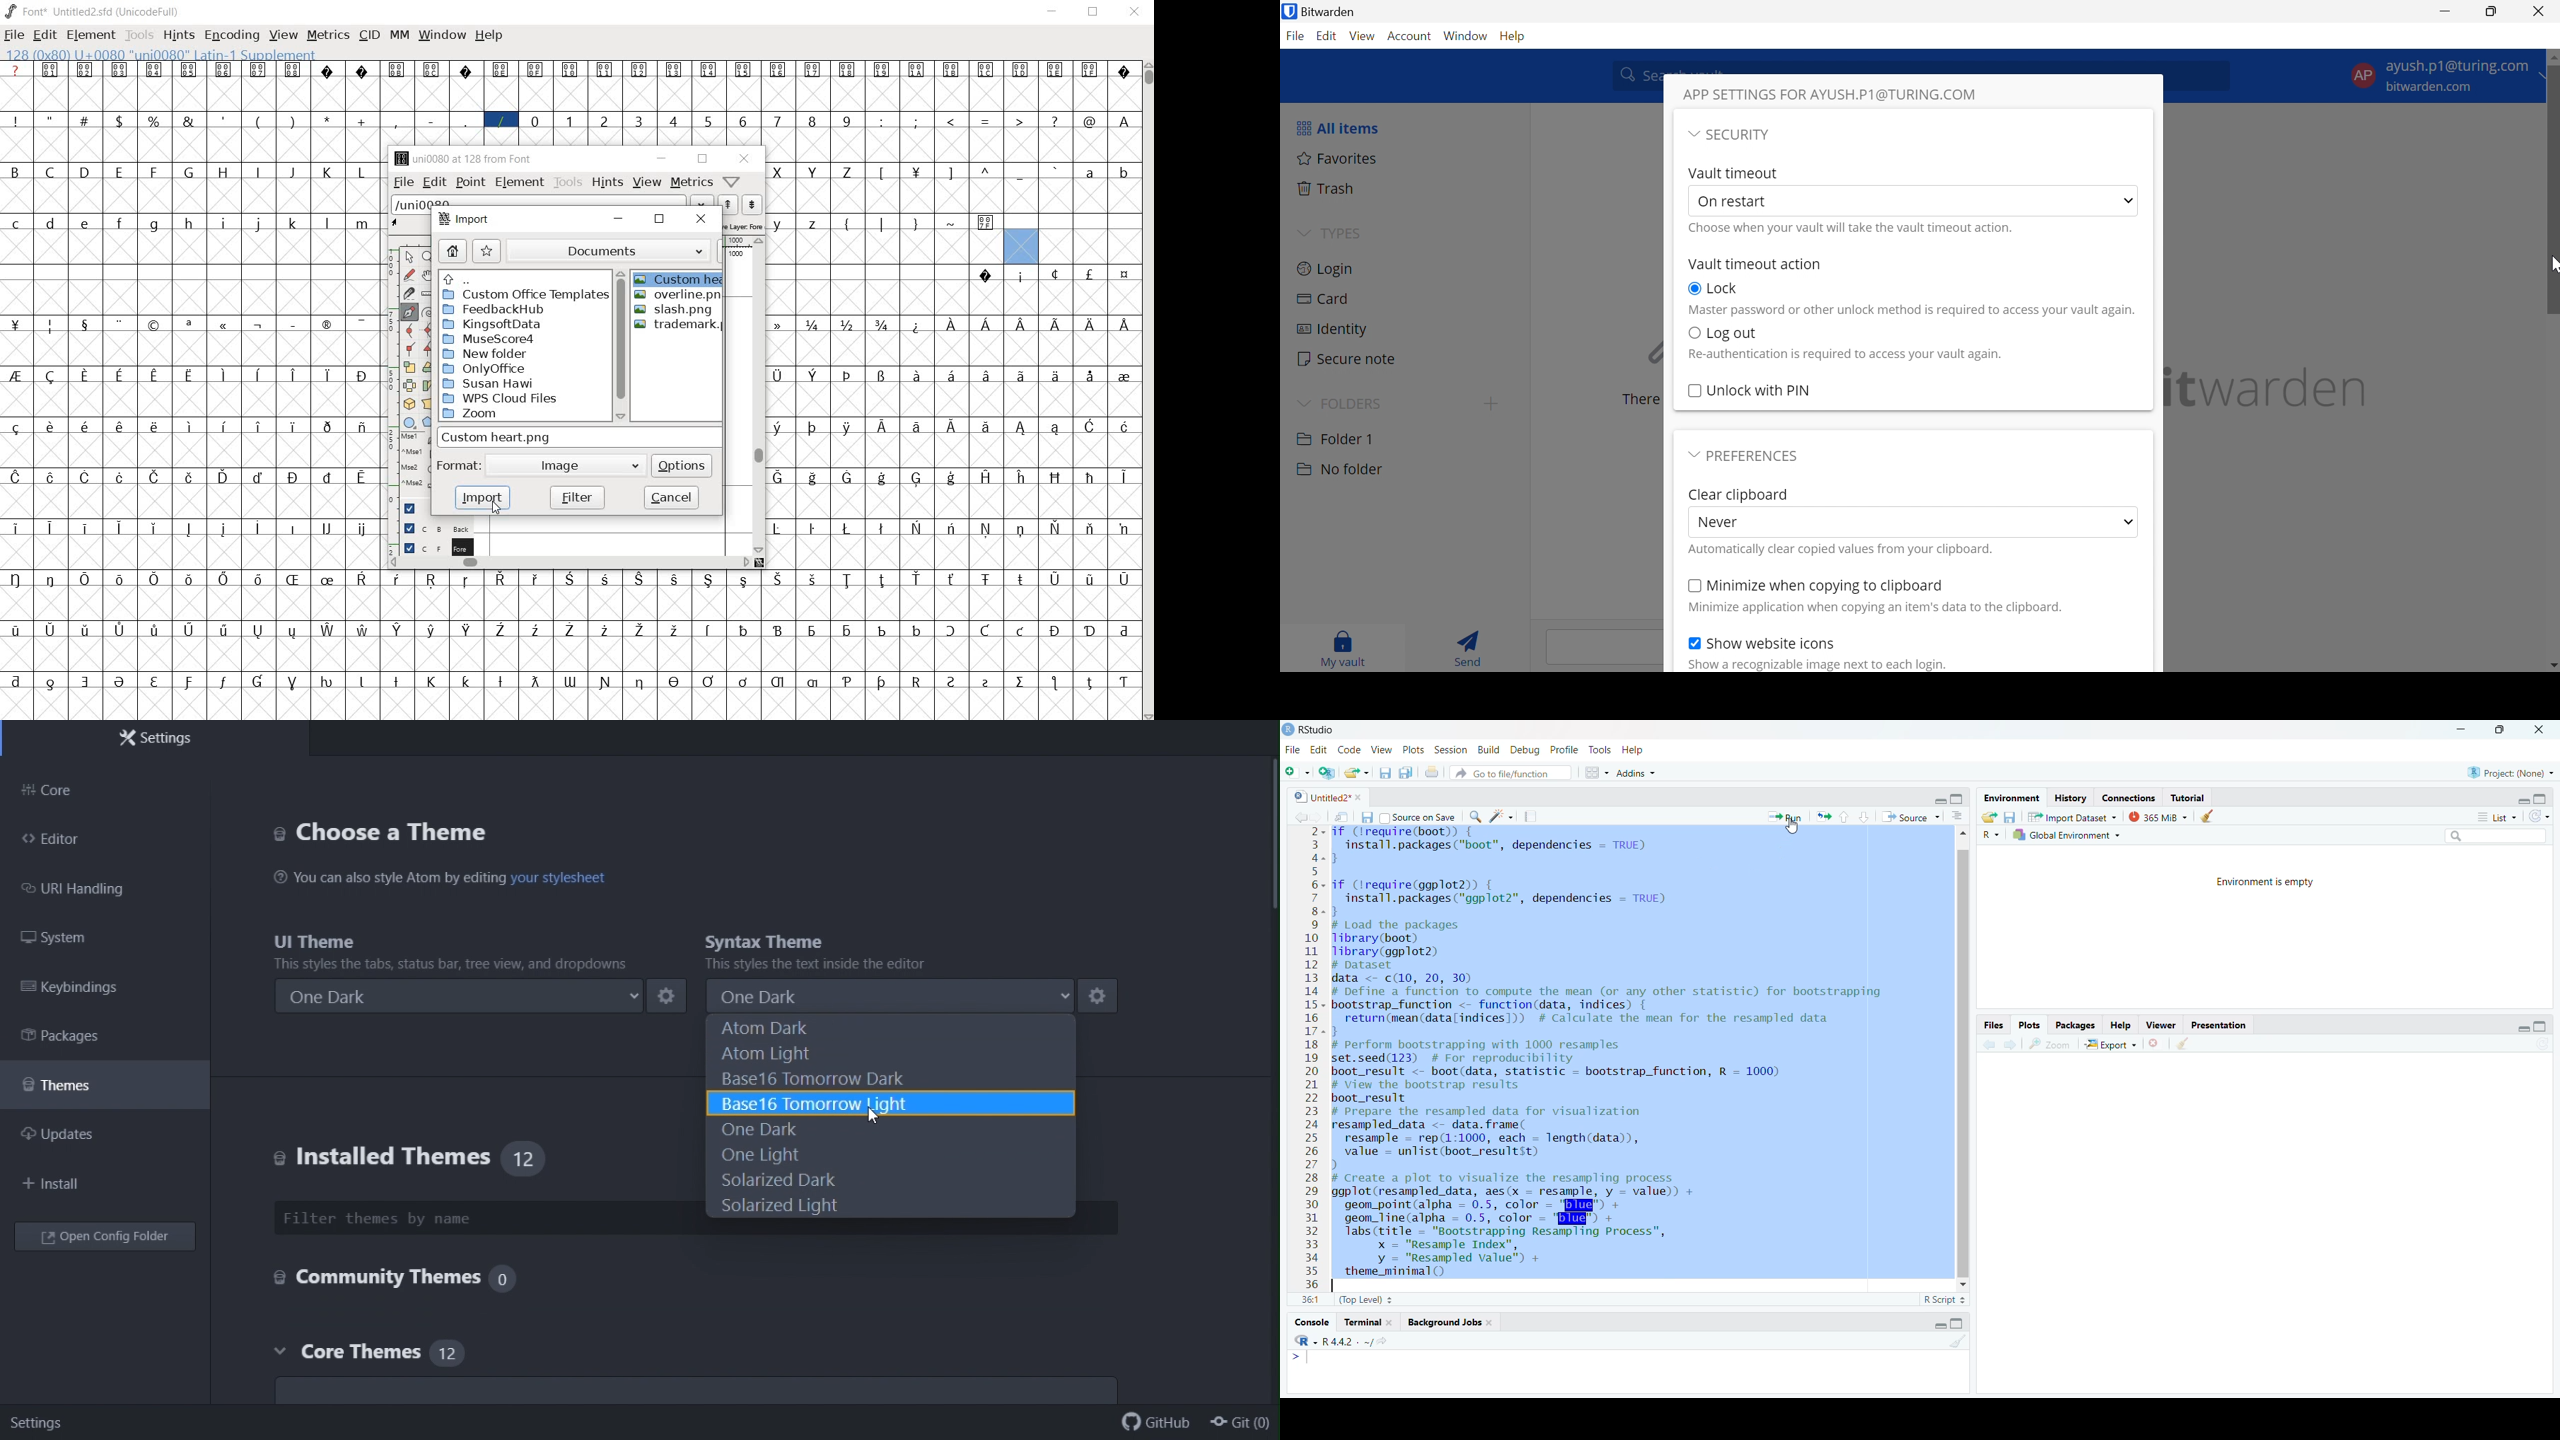  I want to click on terminal, so click(1369, 1322).